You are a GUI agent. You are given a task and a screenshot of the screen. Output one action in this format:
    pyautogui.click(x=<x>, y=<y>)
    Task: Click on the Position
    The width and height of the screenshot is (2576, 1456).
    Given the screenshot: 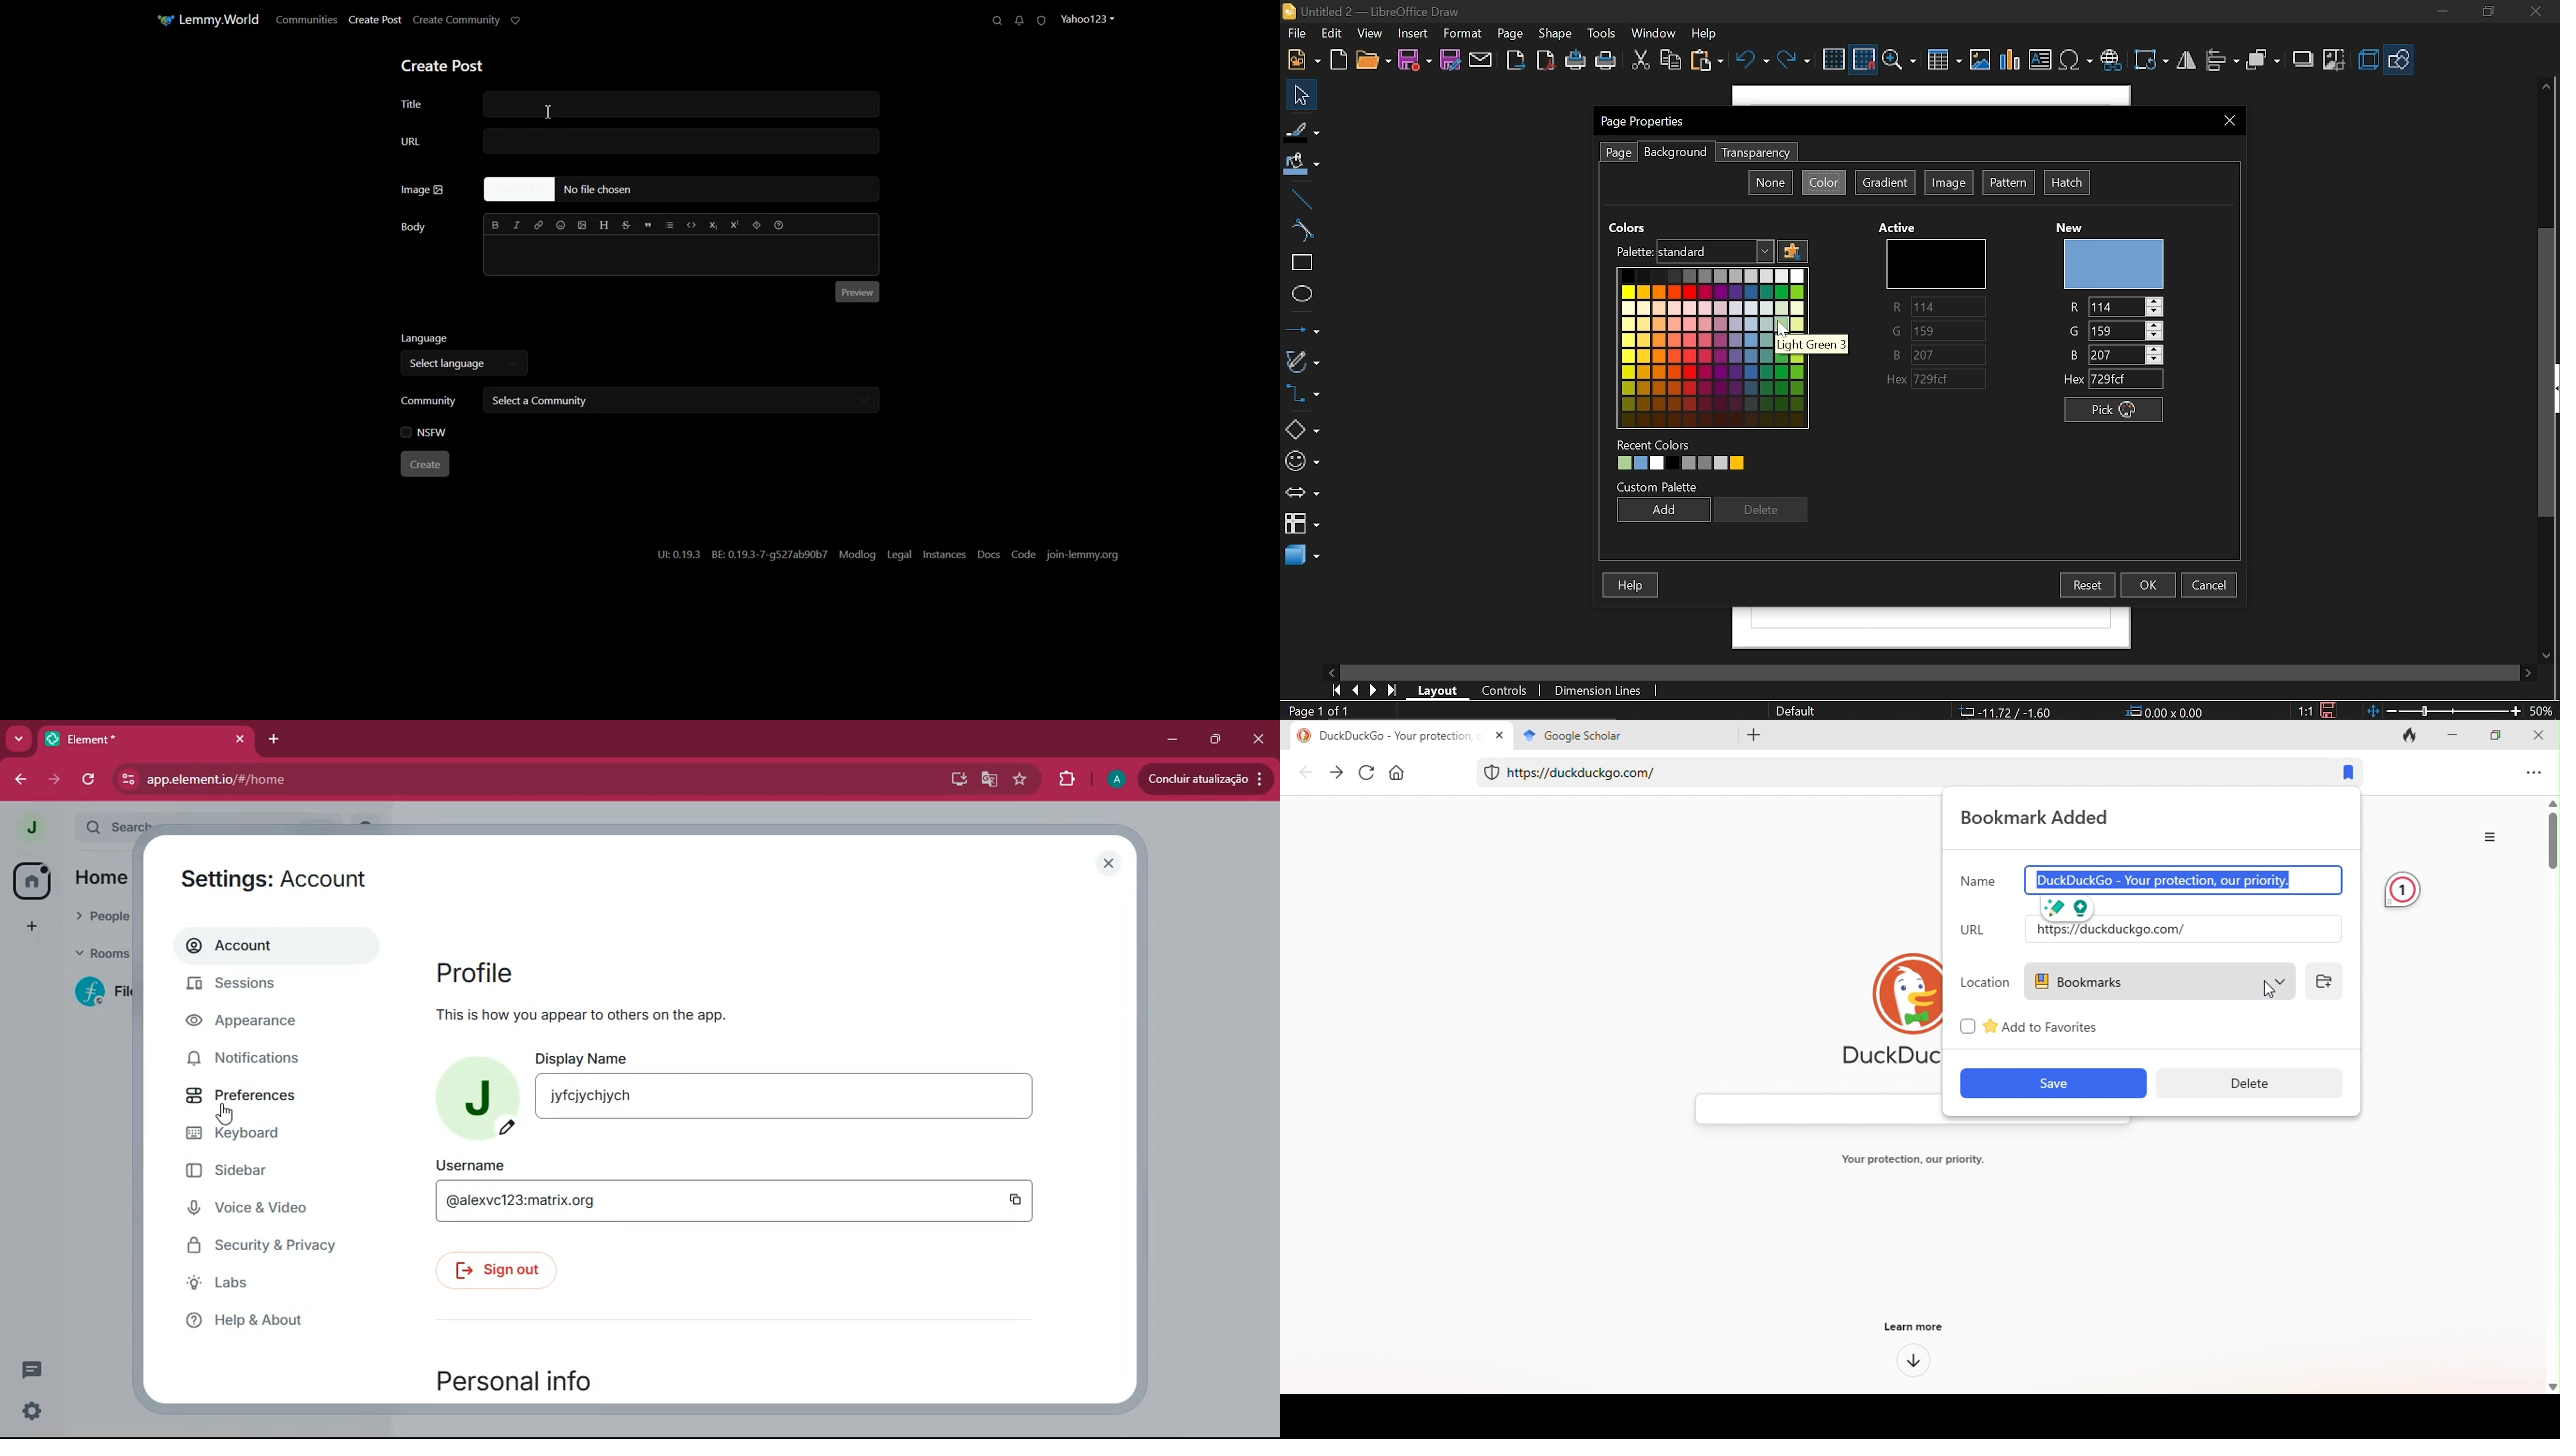 What is the action you would take?
    pyautogui.click(x=2166, y=710)
    